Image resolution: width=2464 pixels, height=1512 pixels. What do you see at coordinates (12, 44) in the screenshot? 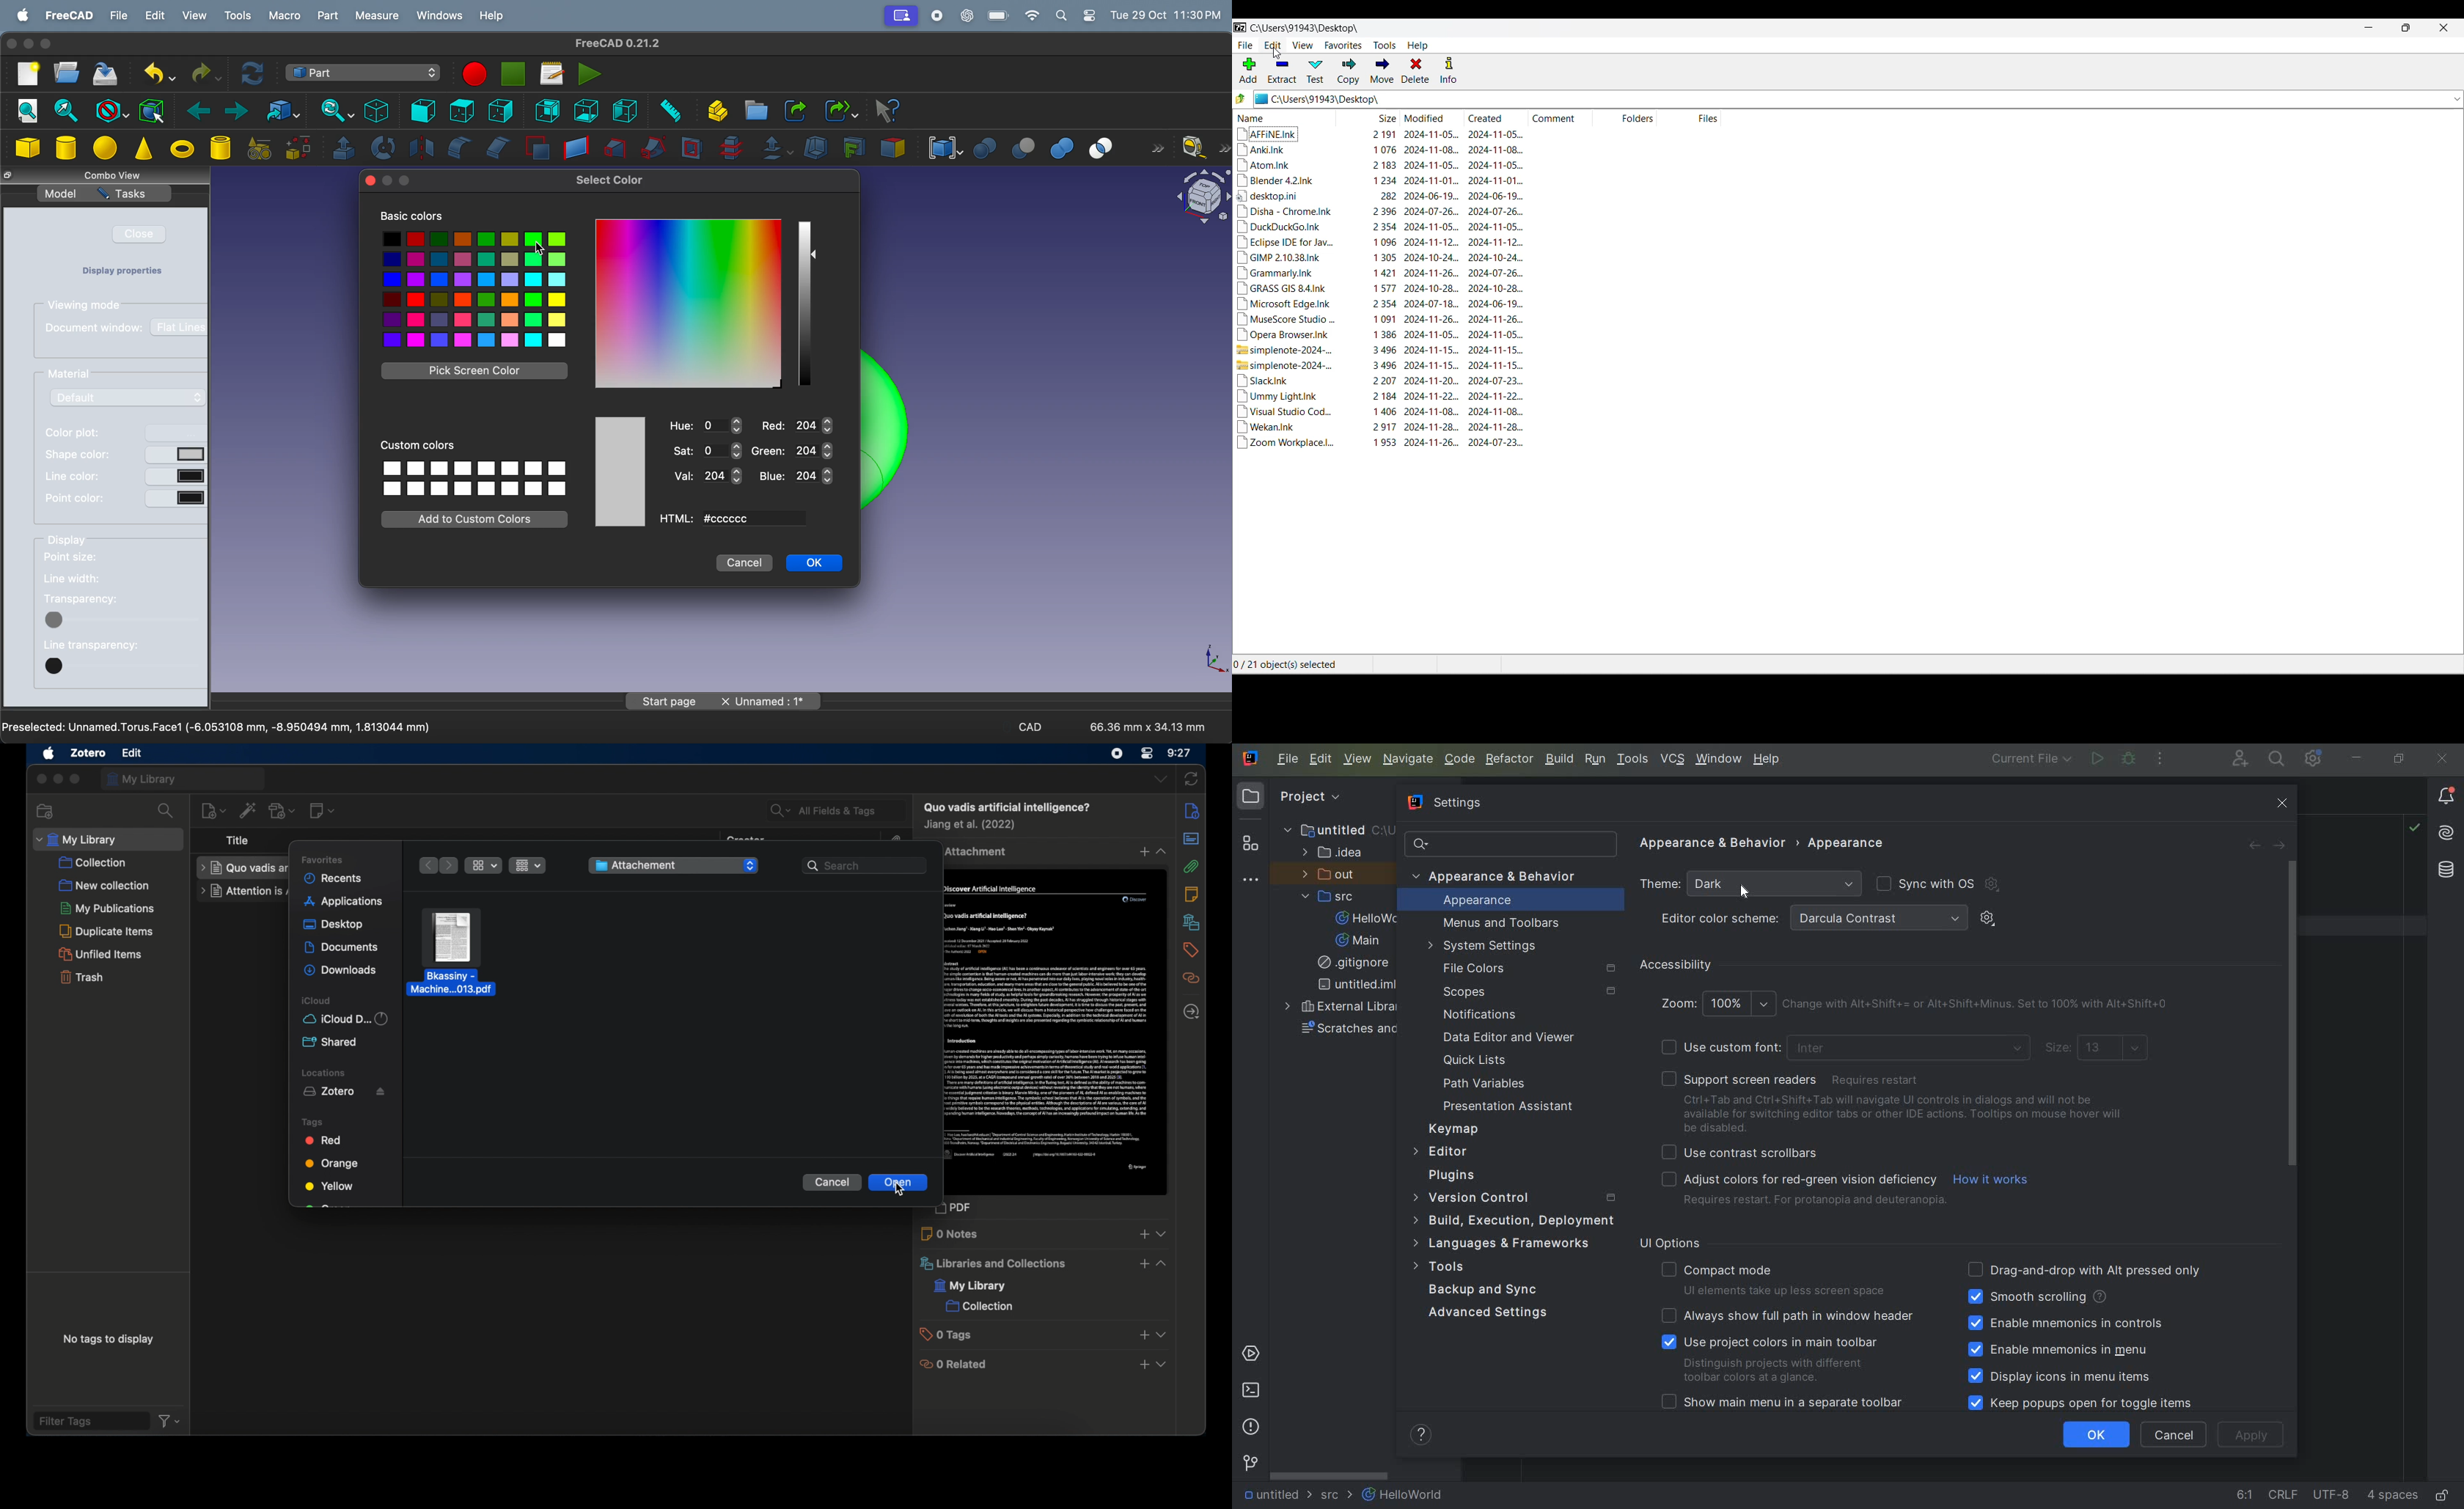
I see `closing window` at bounding box center [12, 44].